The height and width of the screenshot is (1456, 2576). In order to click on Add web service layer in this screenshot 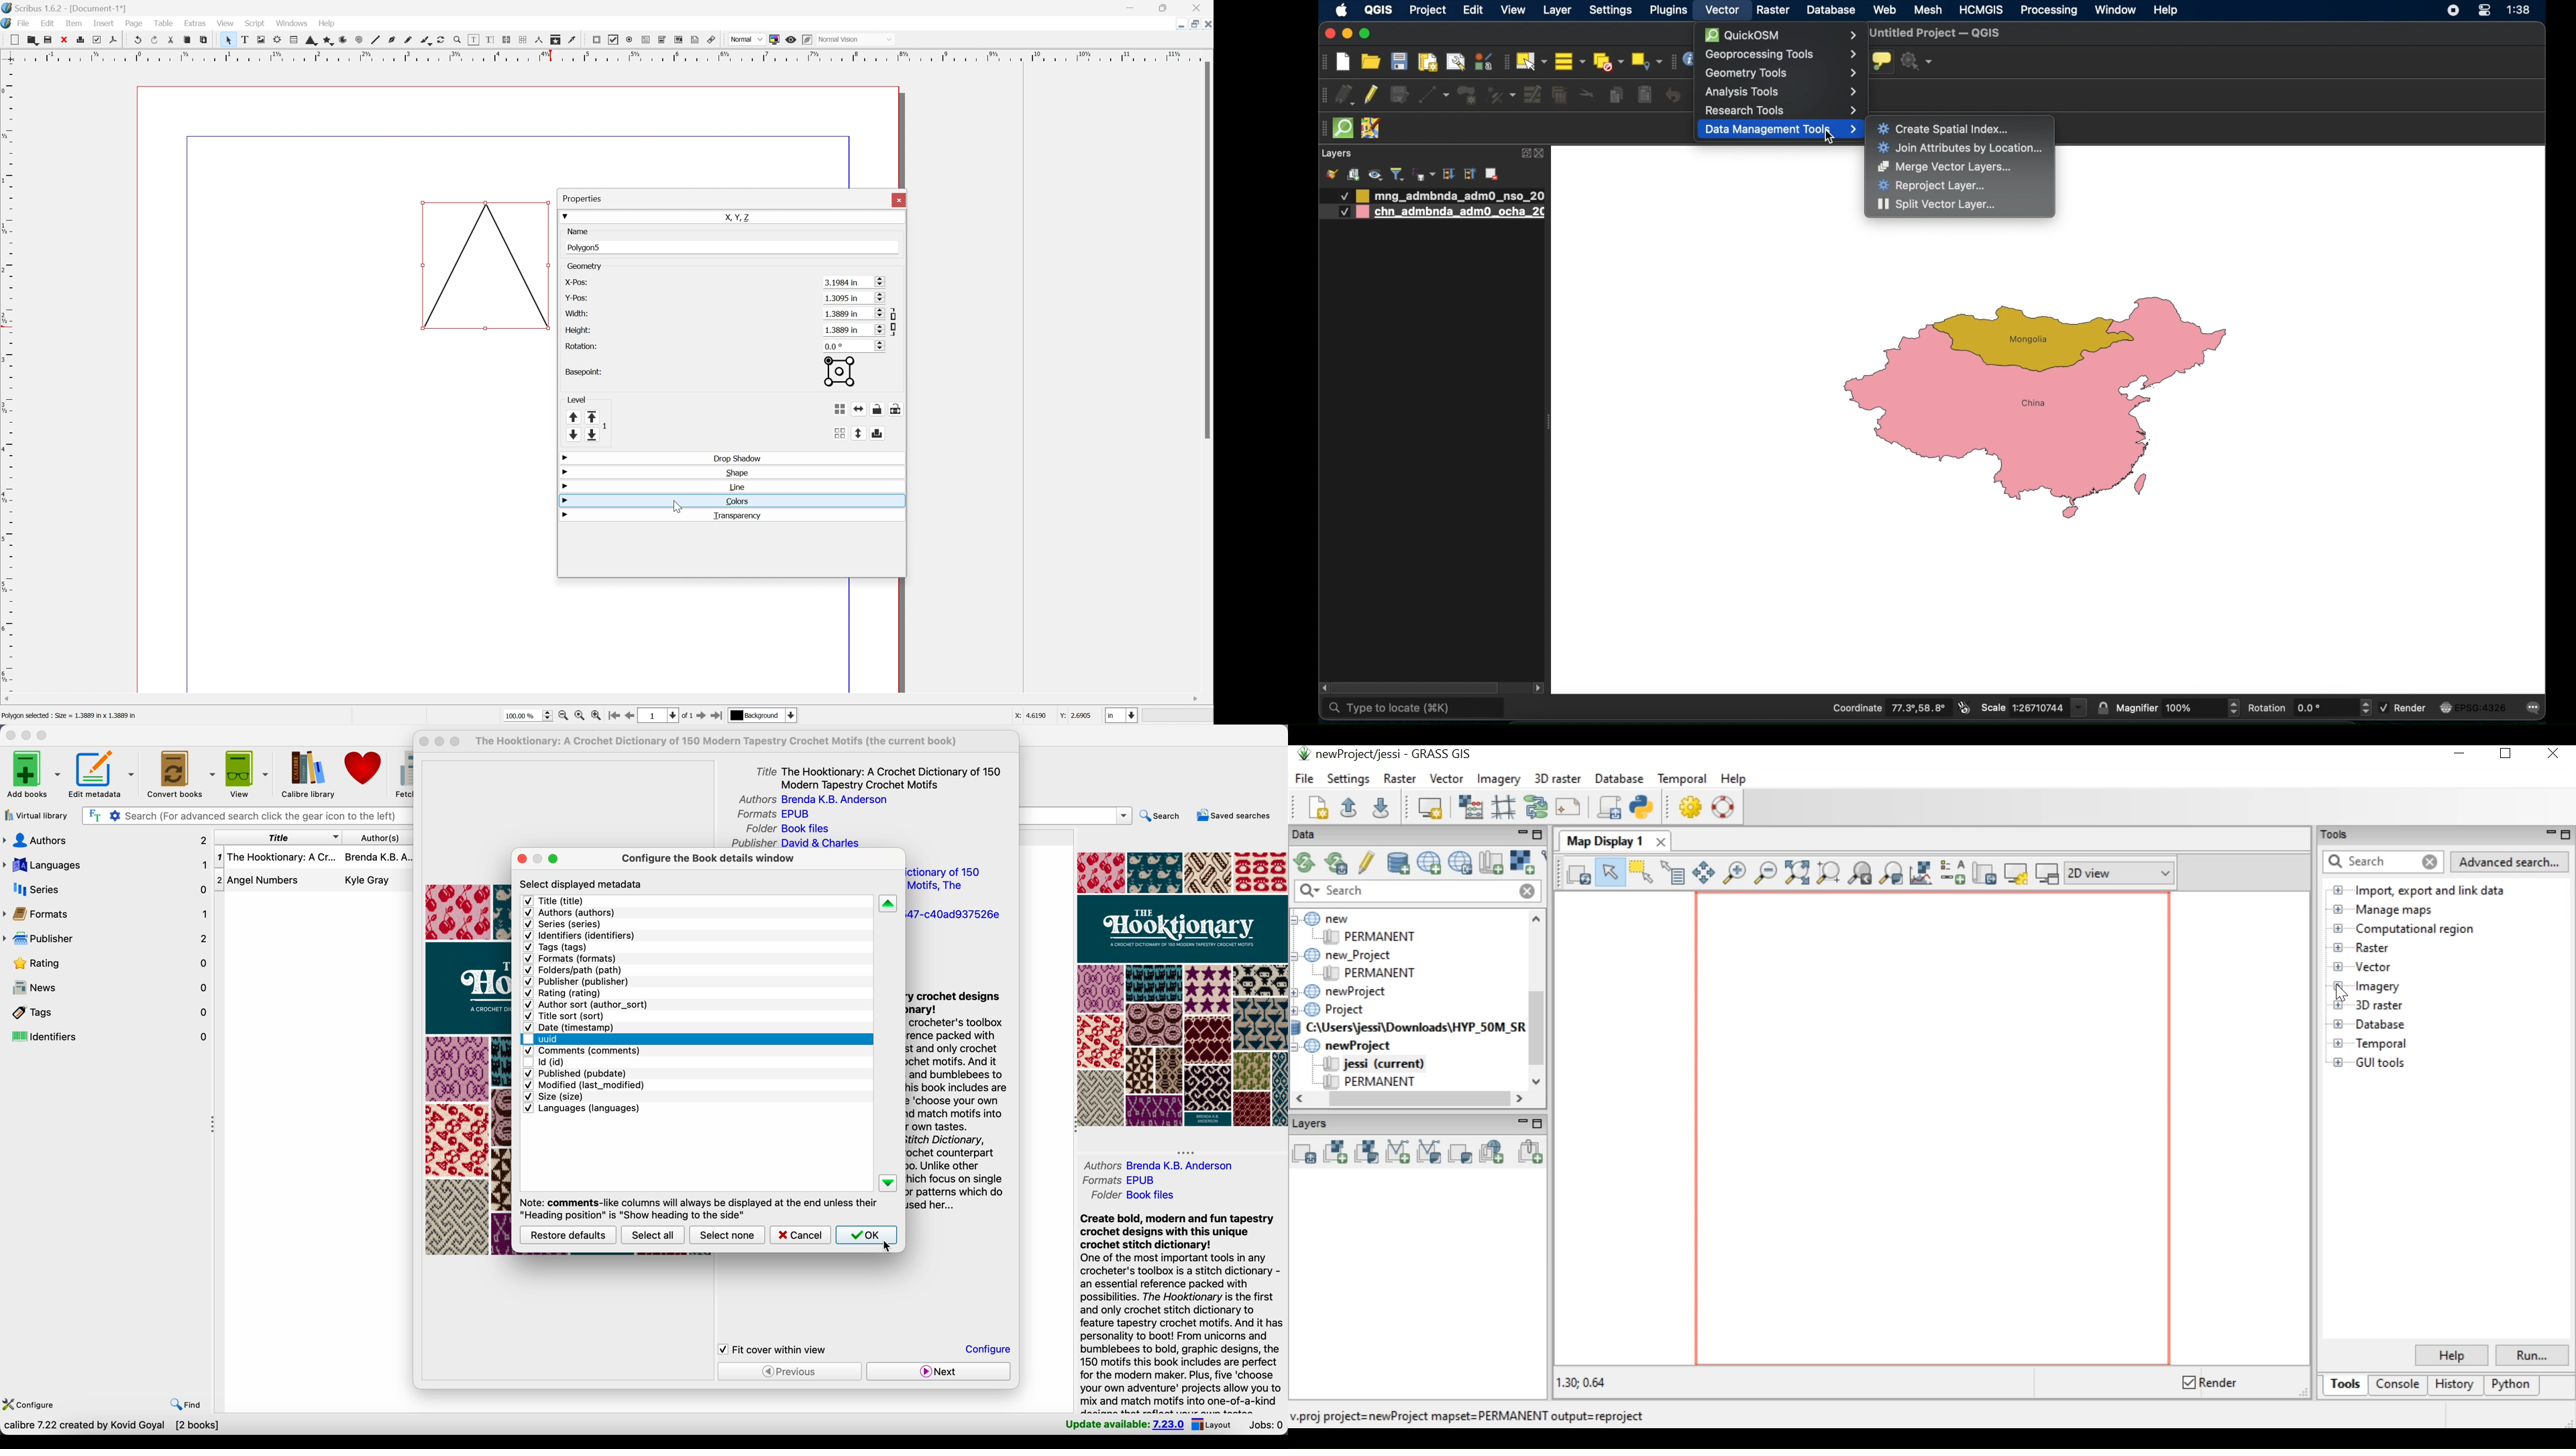, I will do `click(1493, 1152)`.